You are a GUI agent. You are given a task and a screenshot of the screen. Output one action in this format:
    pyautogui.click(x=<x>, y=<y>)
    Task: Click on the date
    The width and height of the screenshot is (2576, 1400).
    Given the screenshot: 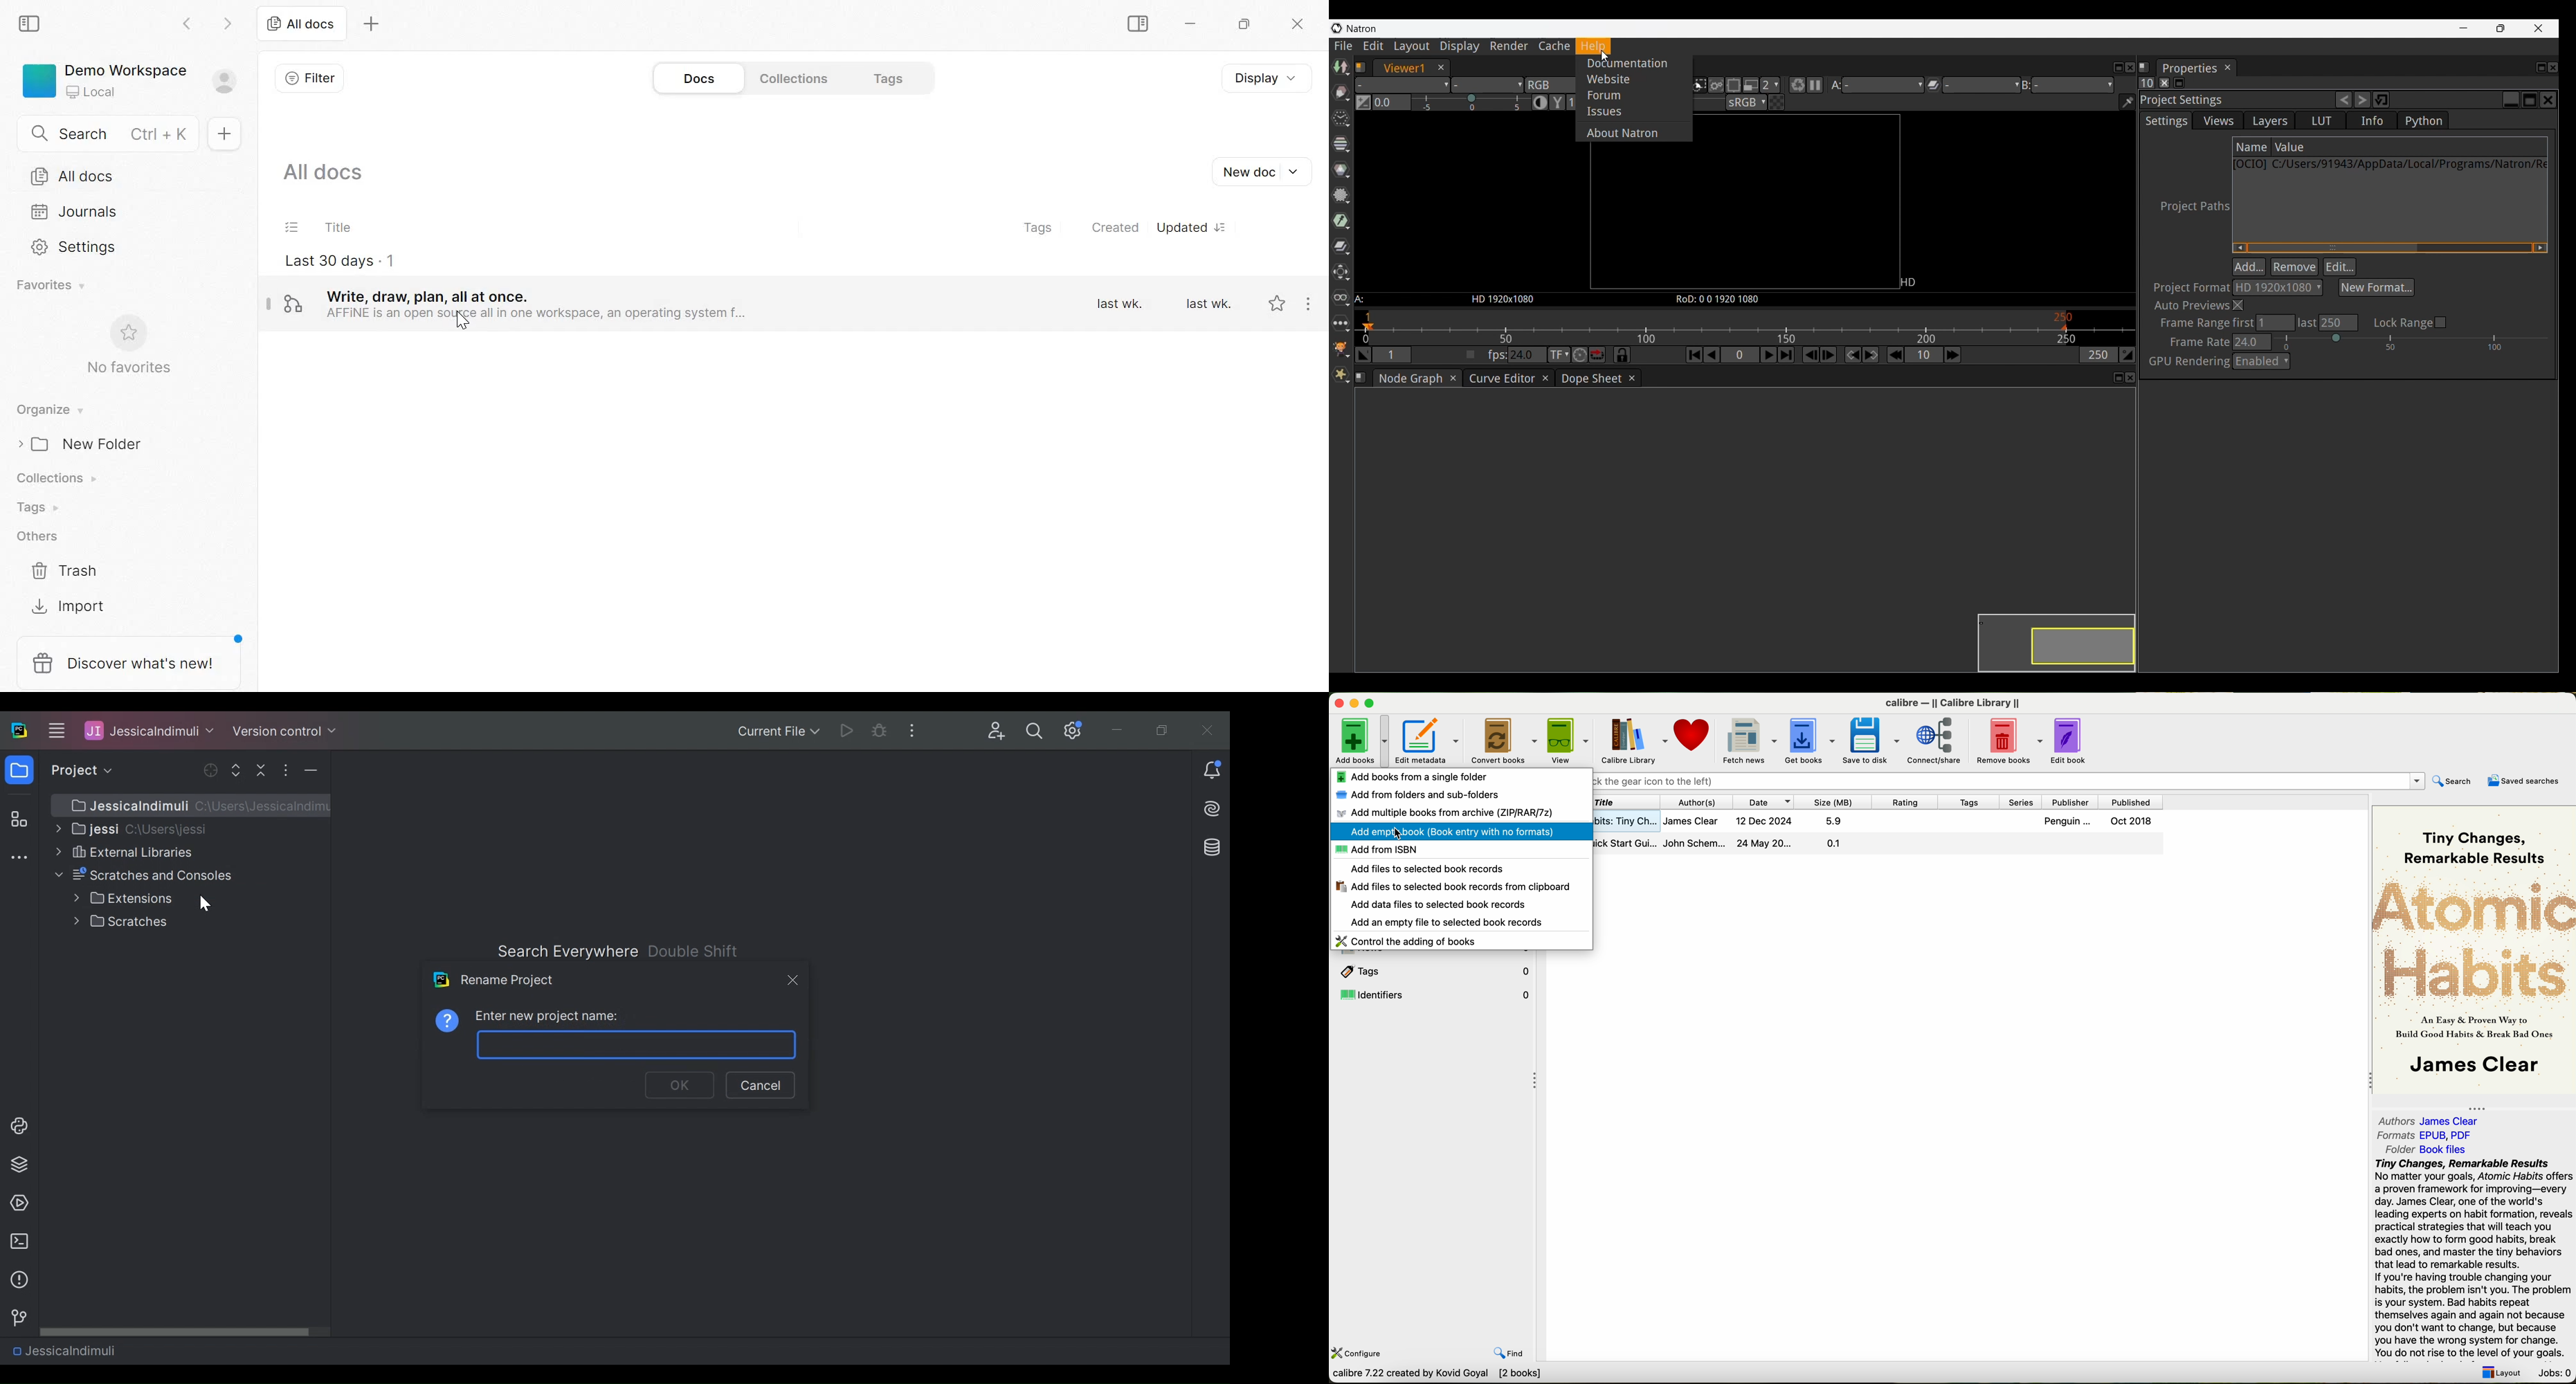 What is the action you would take?
    pyautogui.click(x=1763, y=802)
    